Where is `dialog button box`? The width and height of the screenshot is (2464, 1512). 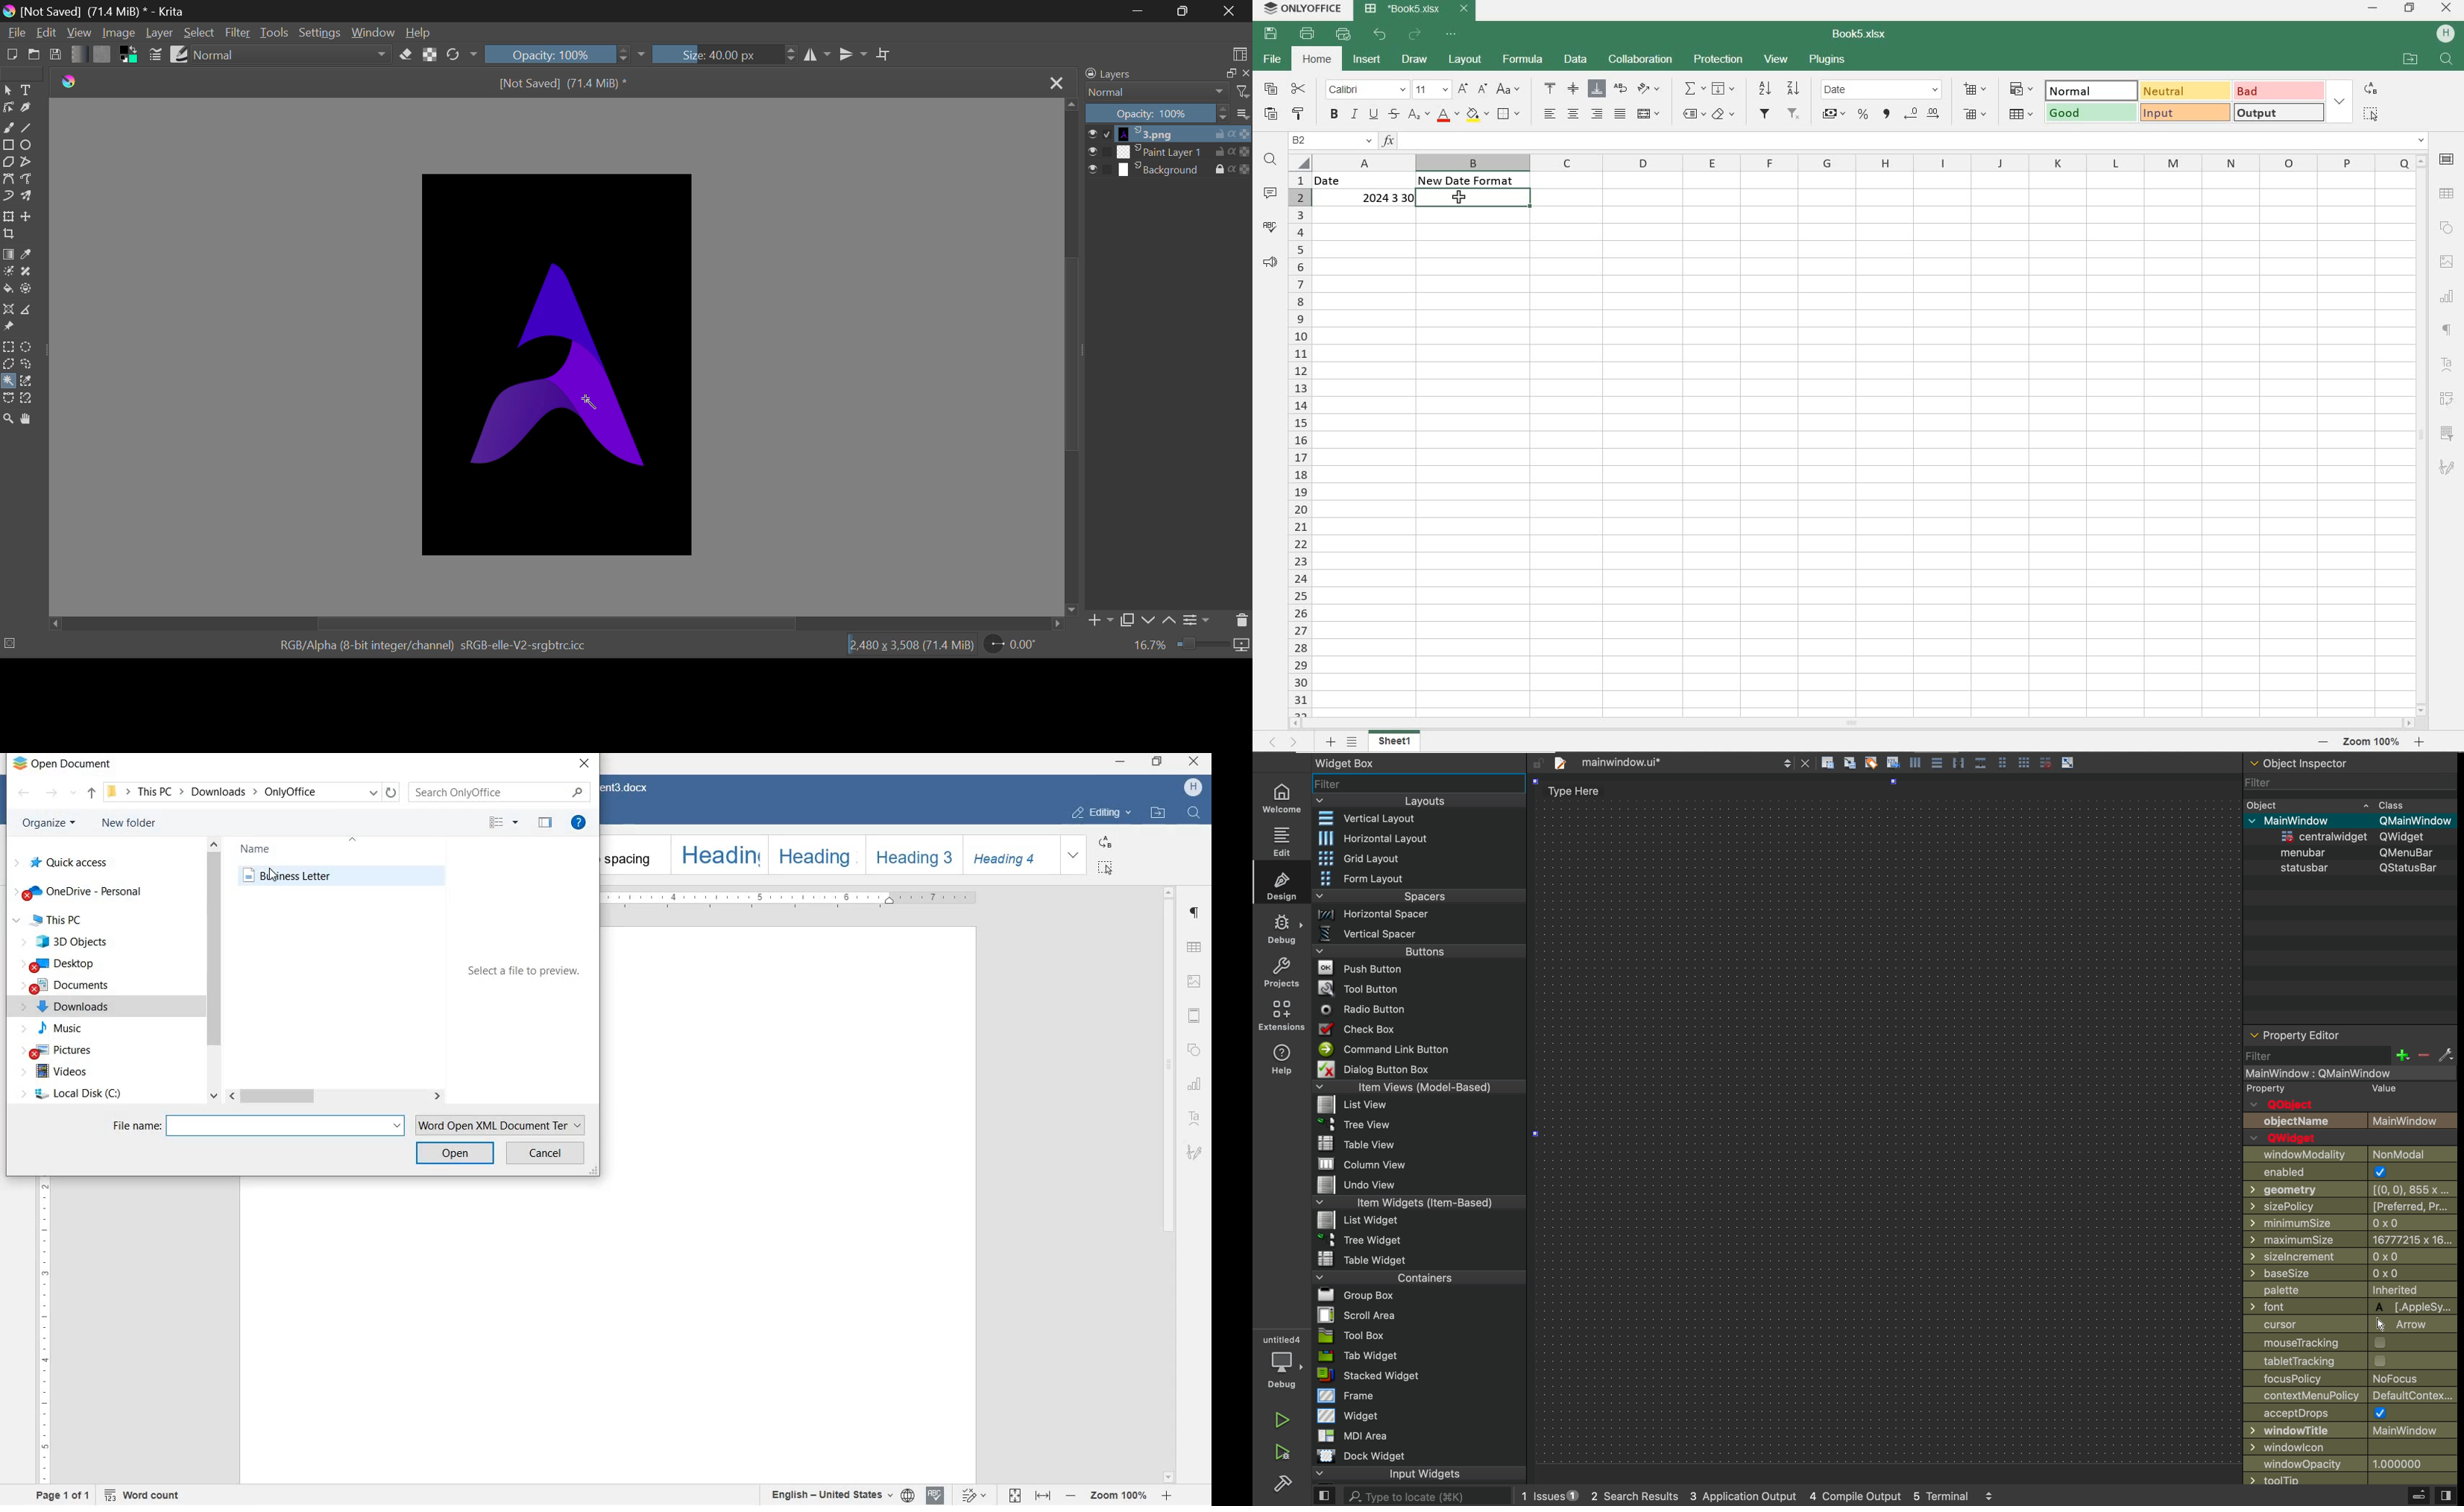 dialog button box is located at coordinates (1417, 1069).